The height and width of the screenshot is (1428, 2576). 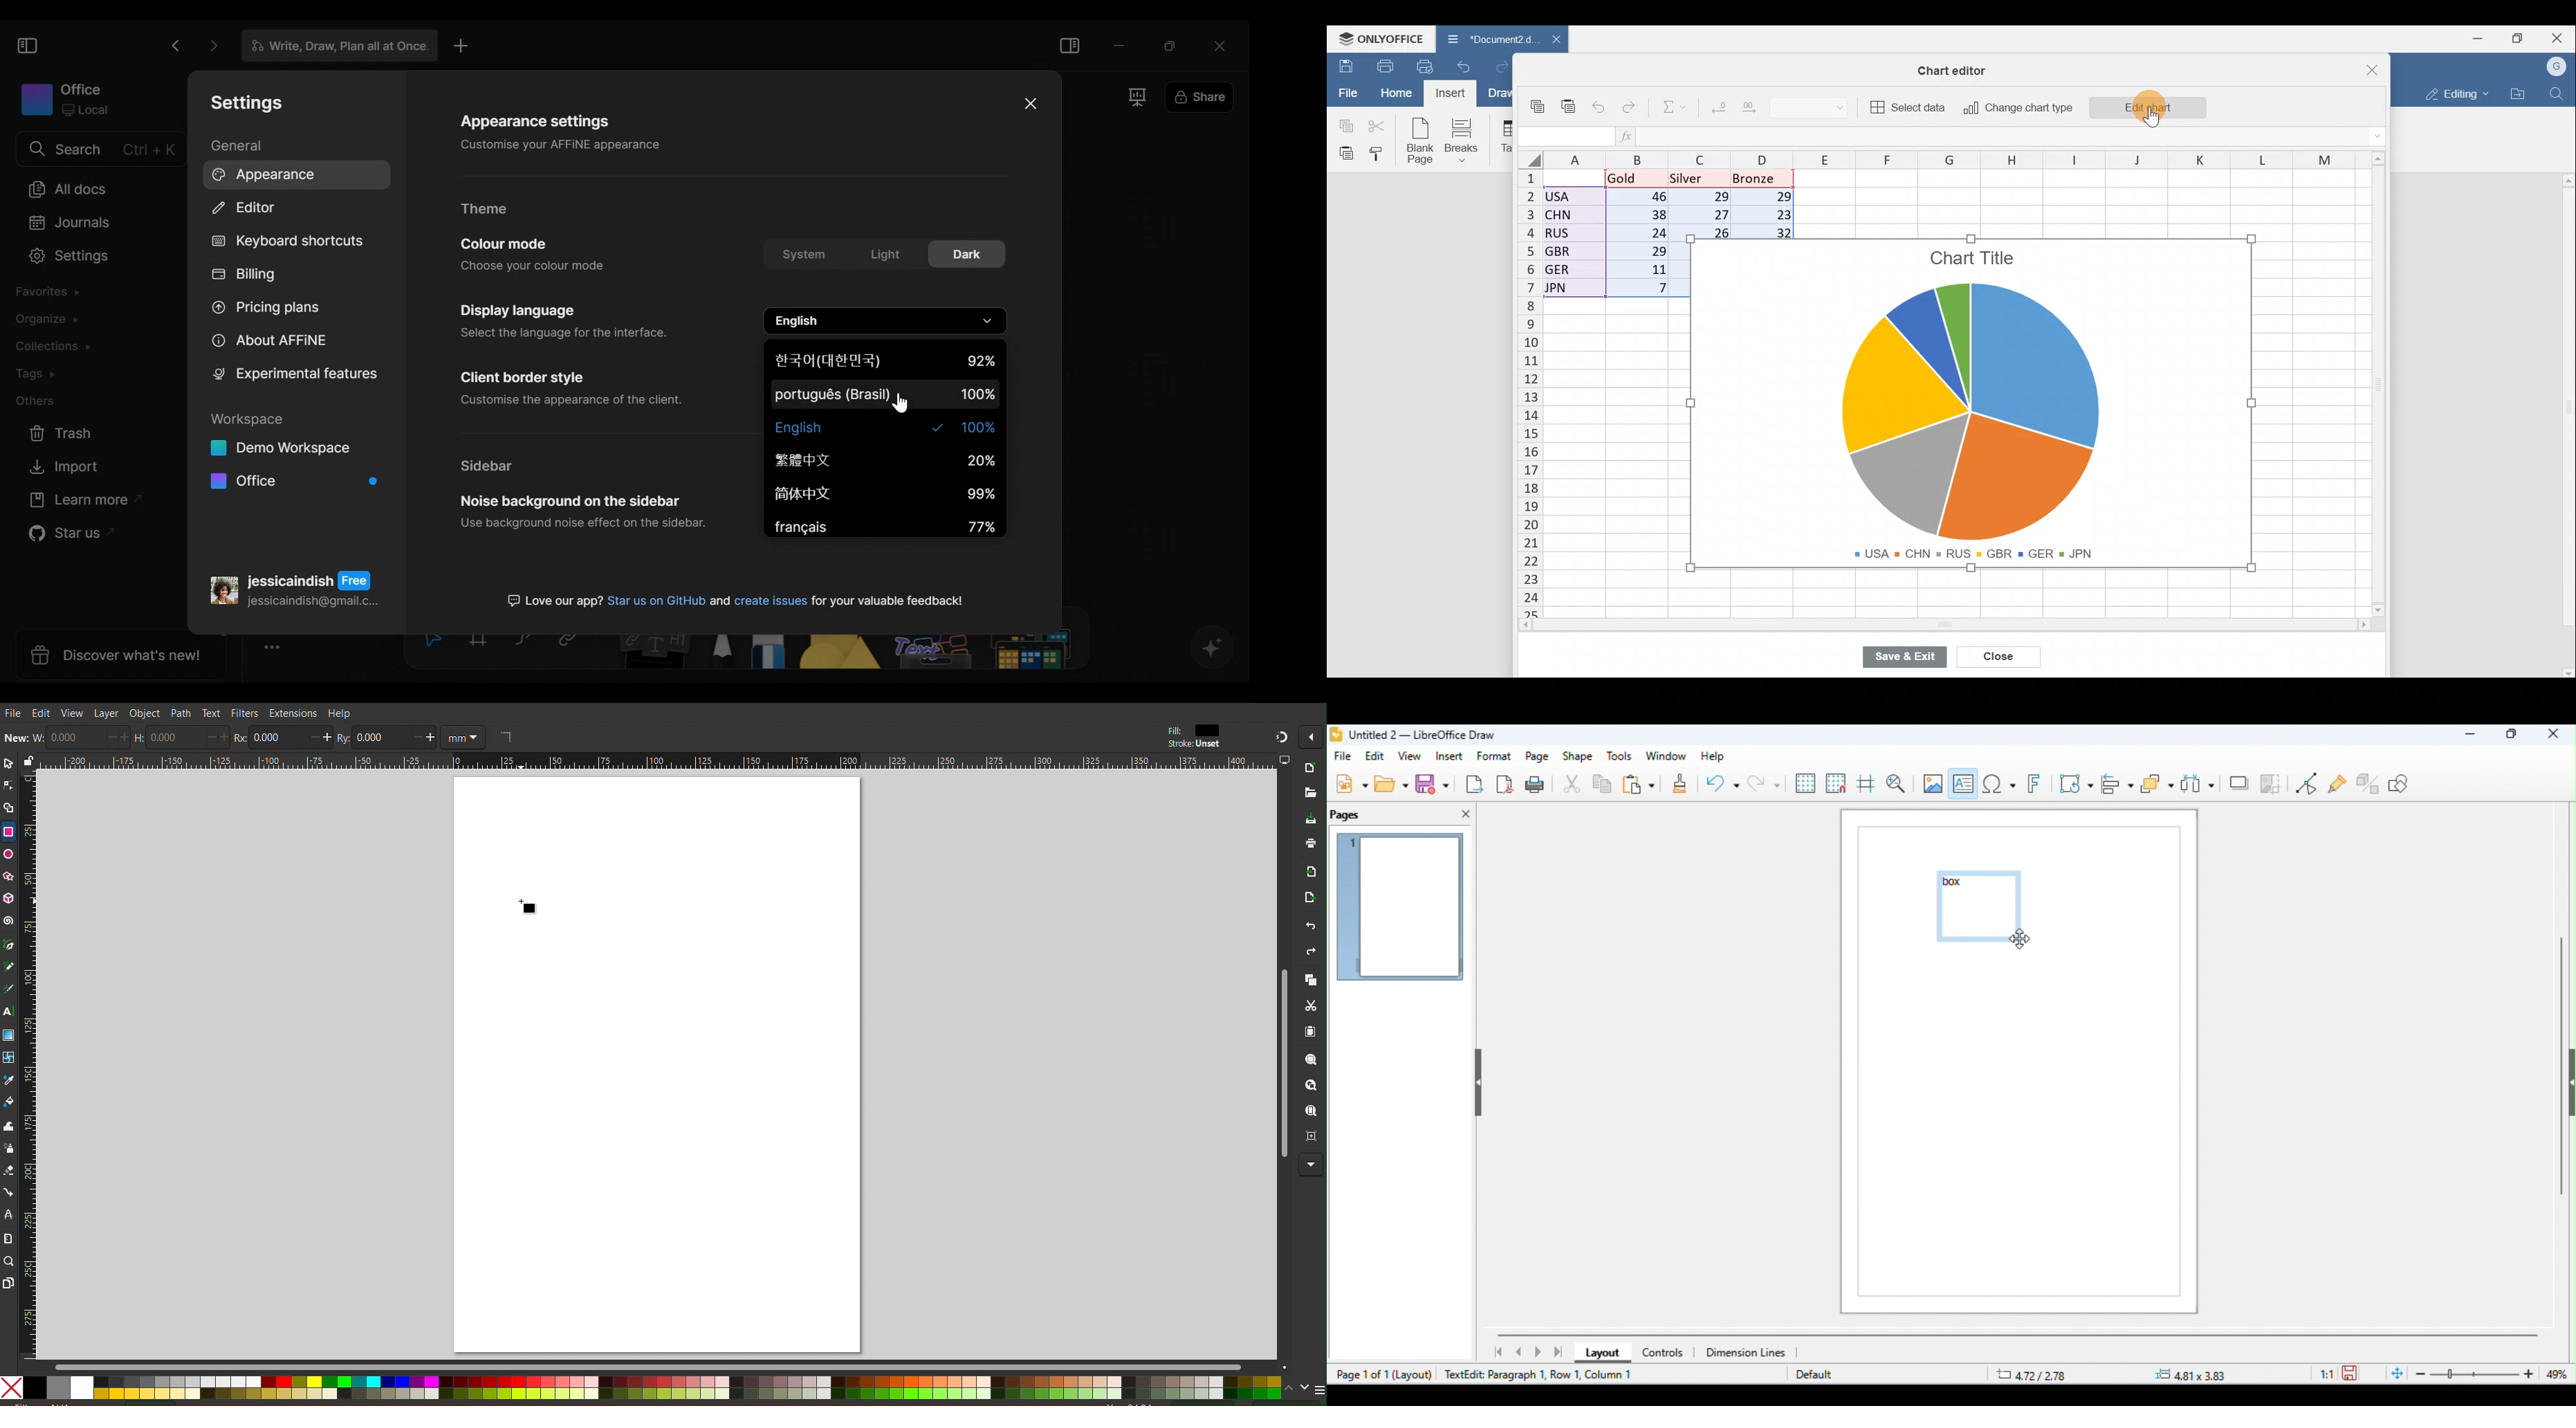 What do you see at coordinates (1964, 626) in the screenshot?
I see `Scroll bar` at bounding box center [1964, 626].